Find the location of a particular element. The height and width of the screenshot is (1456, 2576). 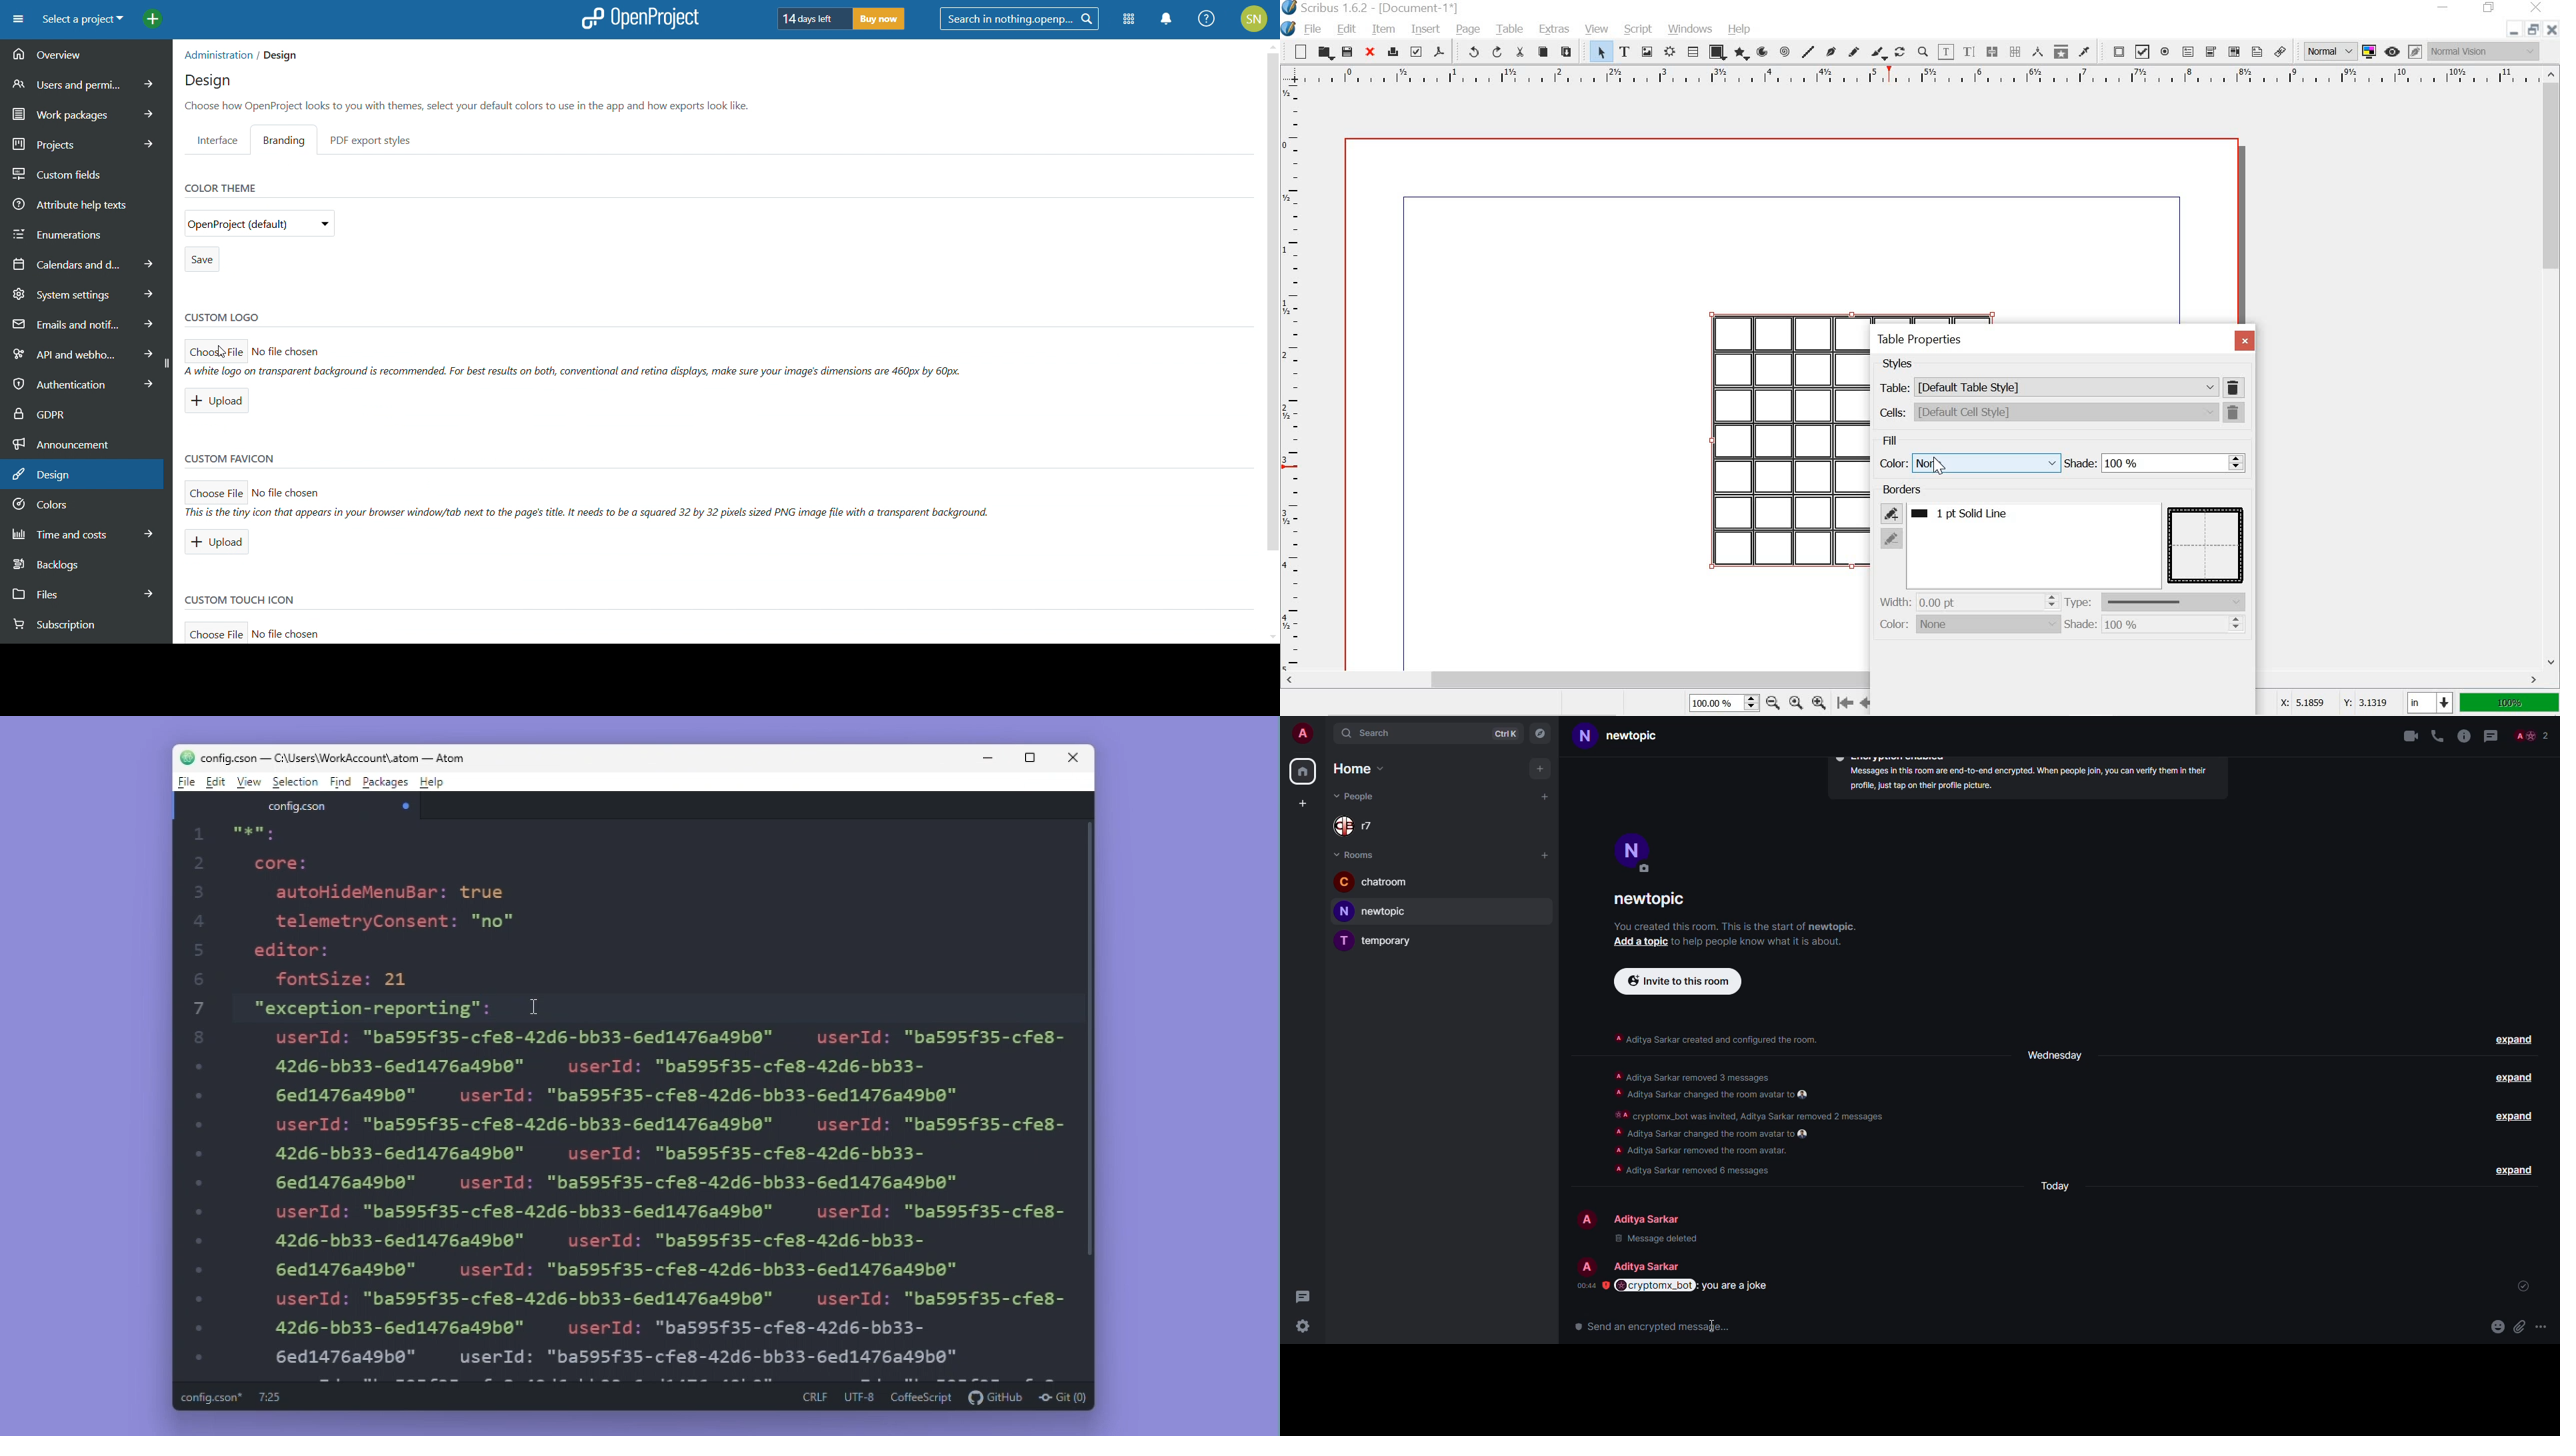

extras is located at coordinates (1551, 31).